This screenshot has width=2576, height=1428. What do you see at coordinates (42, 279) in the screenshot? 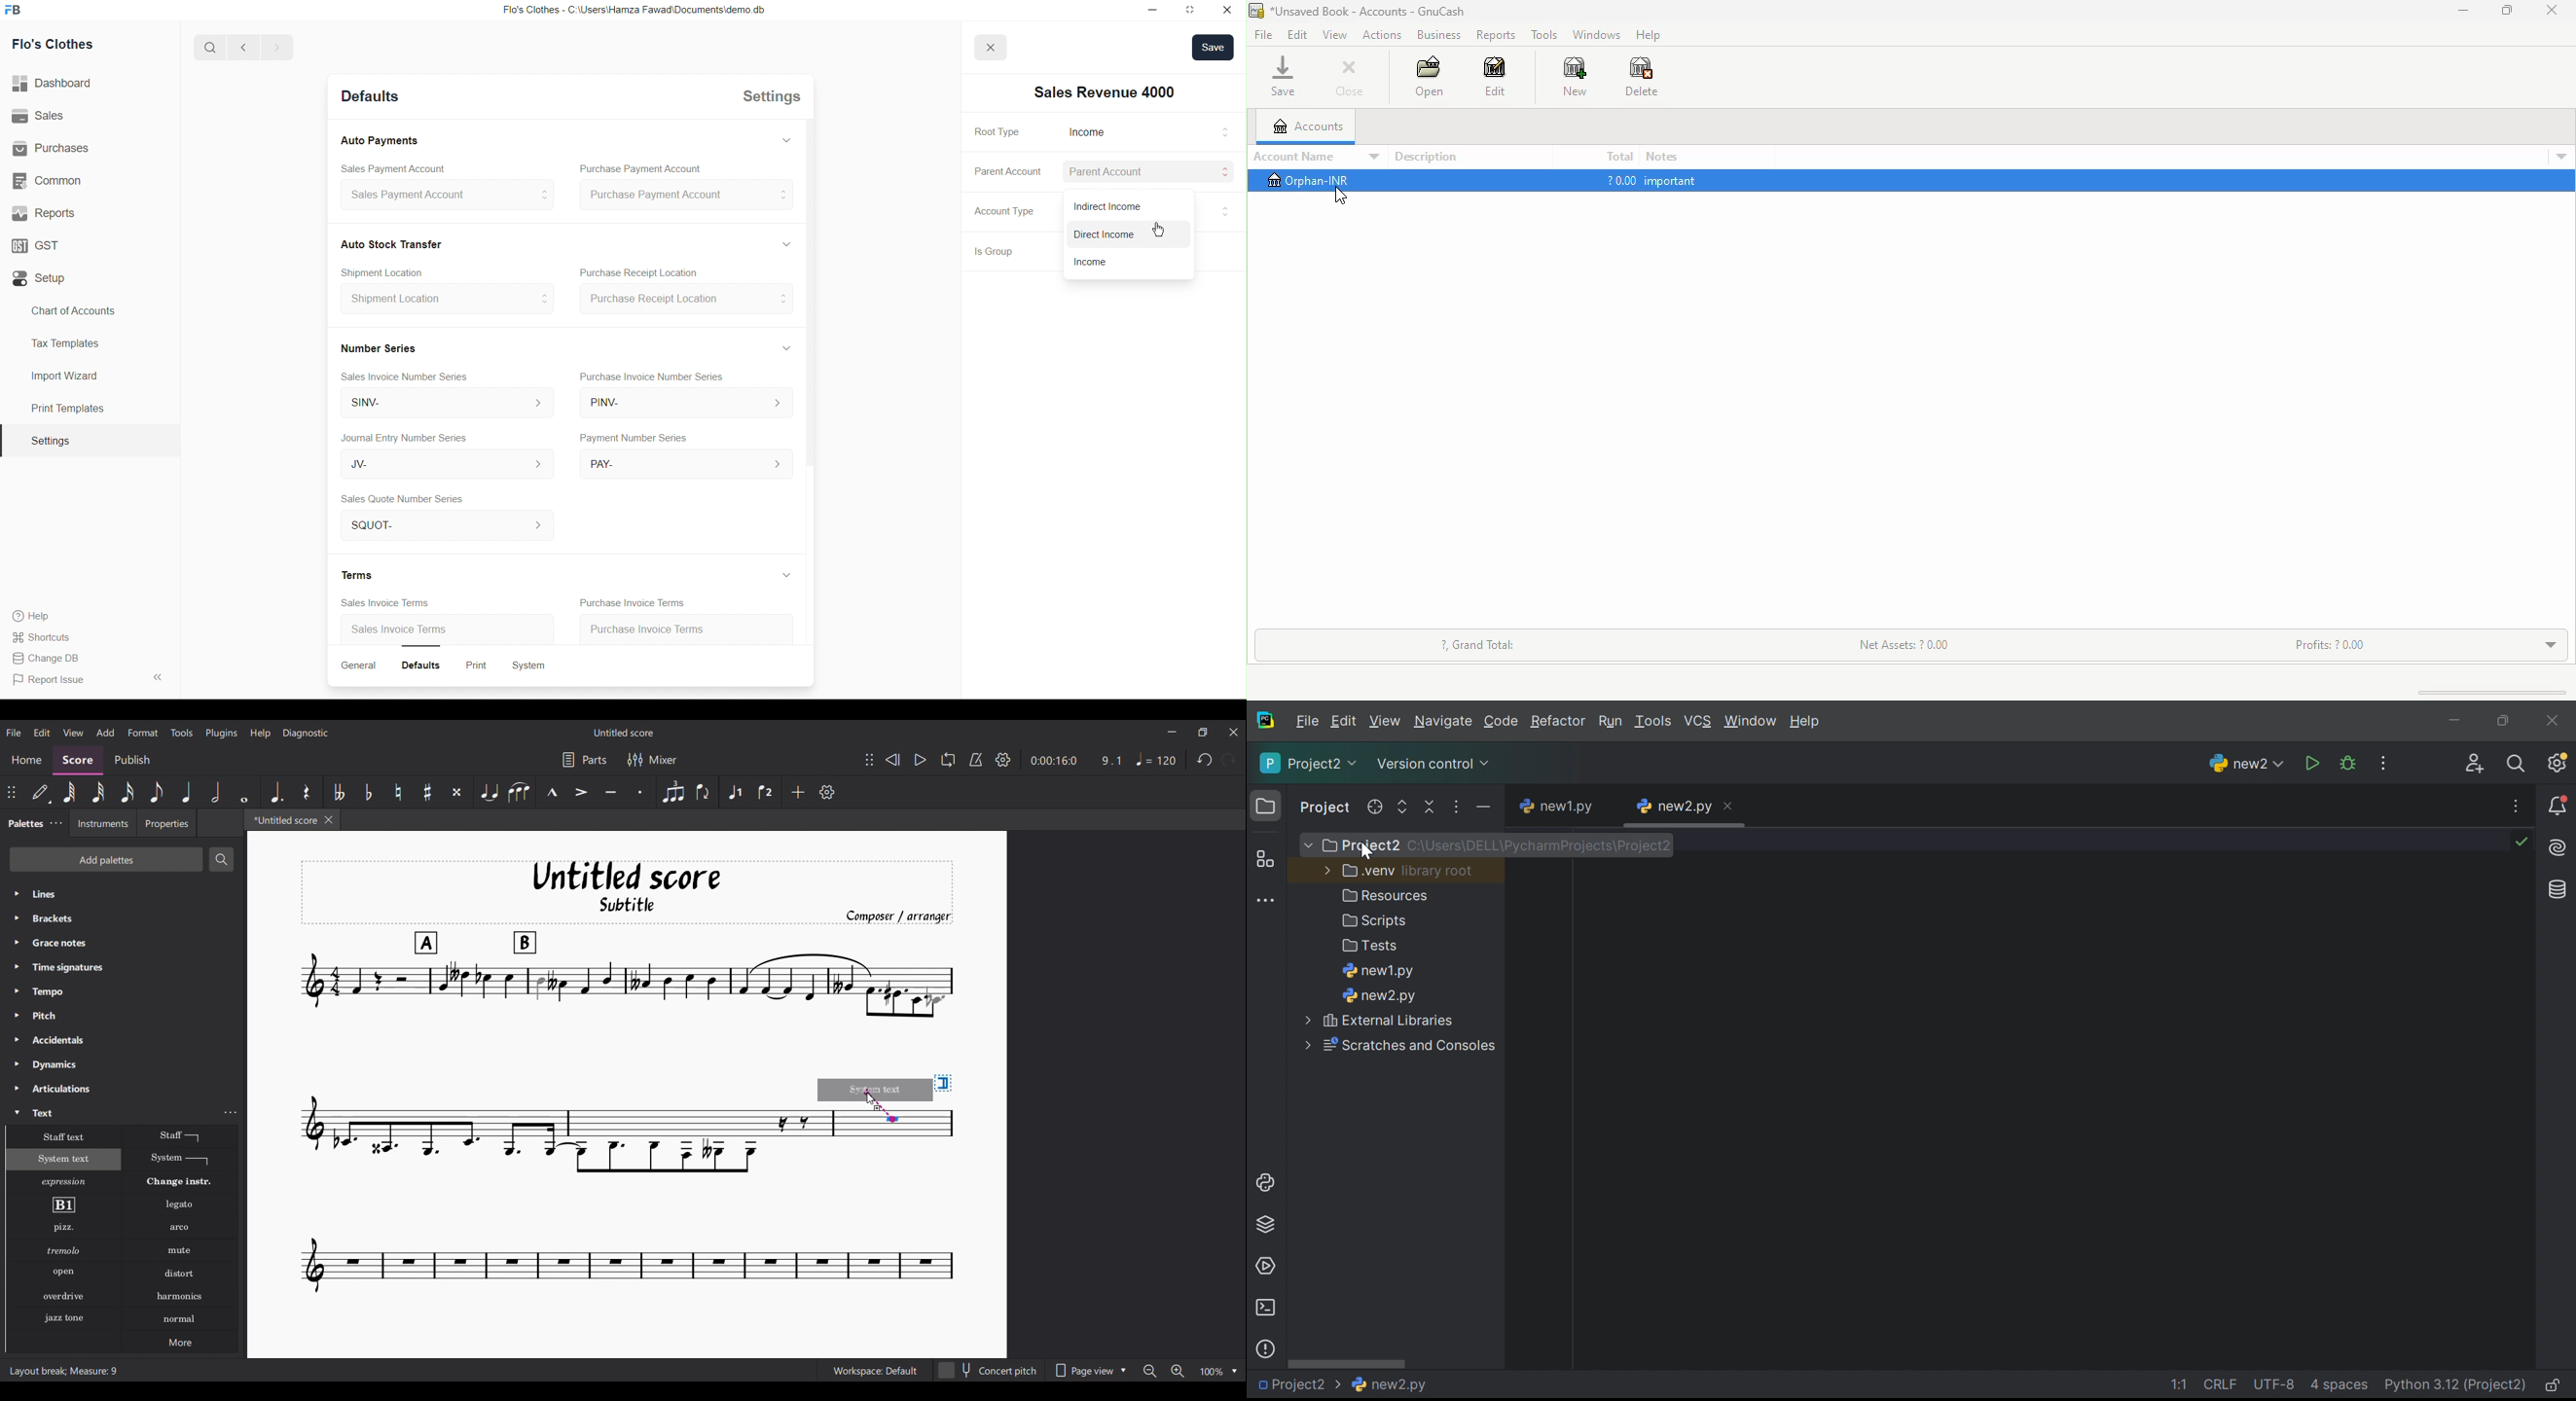
I see `Setup` at bounding box center [42, 279].